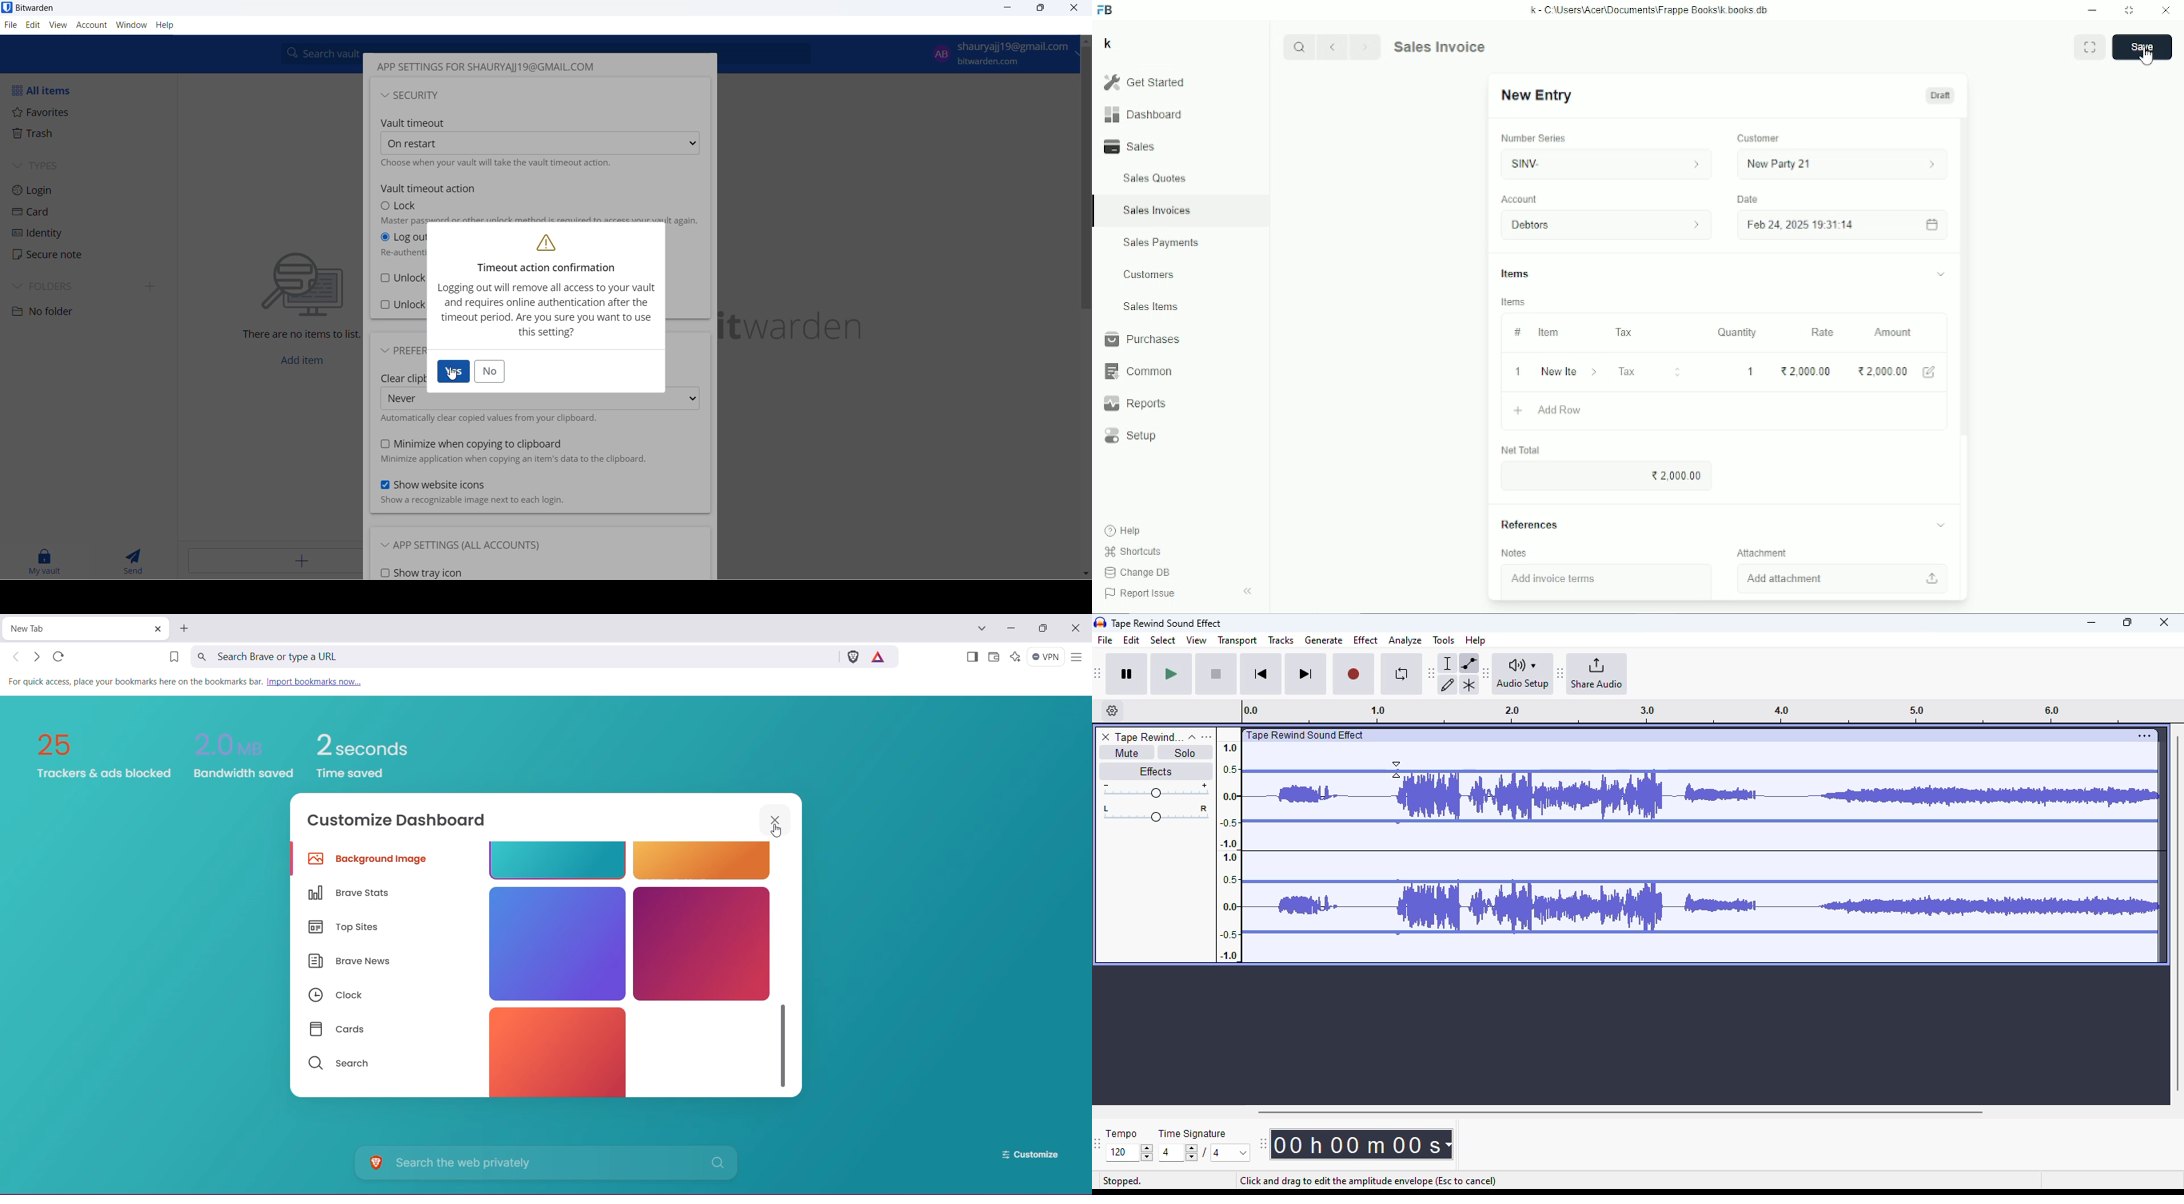 Image resolution: width=2184 pixels, height=1204 pixels. Describe the element at coordinates (1141, 339) in the screenshot. I see `Purchases` at that location.